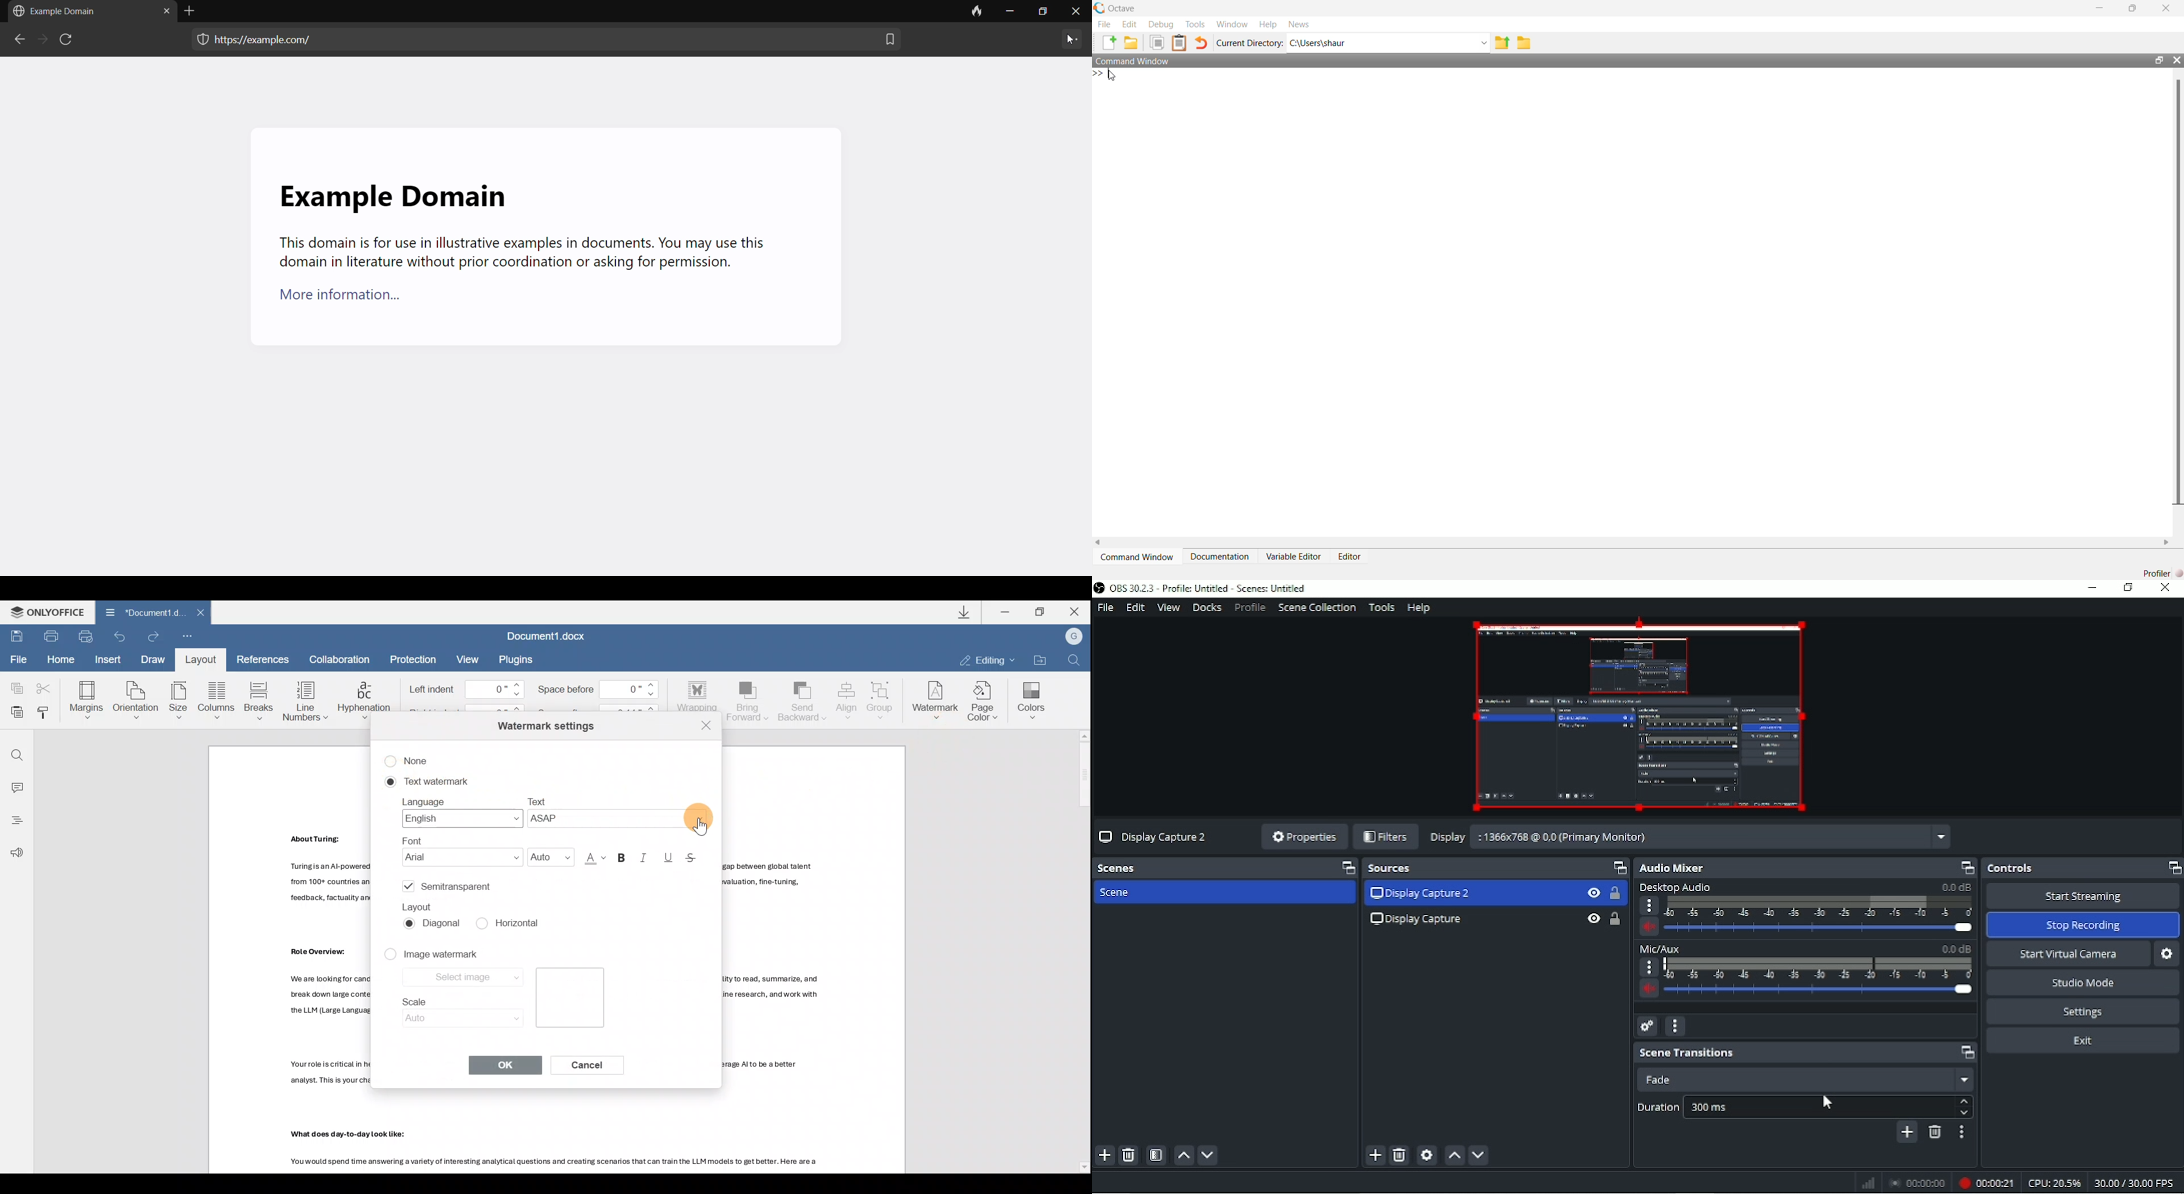 This screenshot has height=1204, width=2184. What do you see at coordinates (468, 658) in the screenshot?
I see `View` at bounding box center [468, 658].